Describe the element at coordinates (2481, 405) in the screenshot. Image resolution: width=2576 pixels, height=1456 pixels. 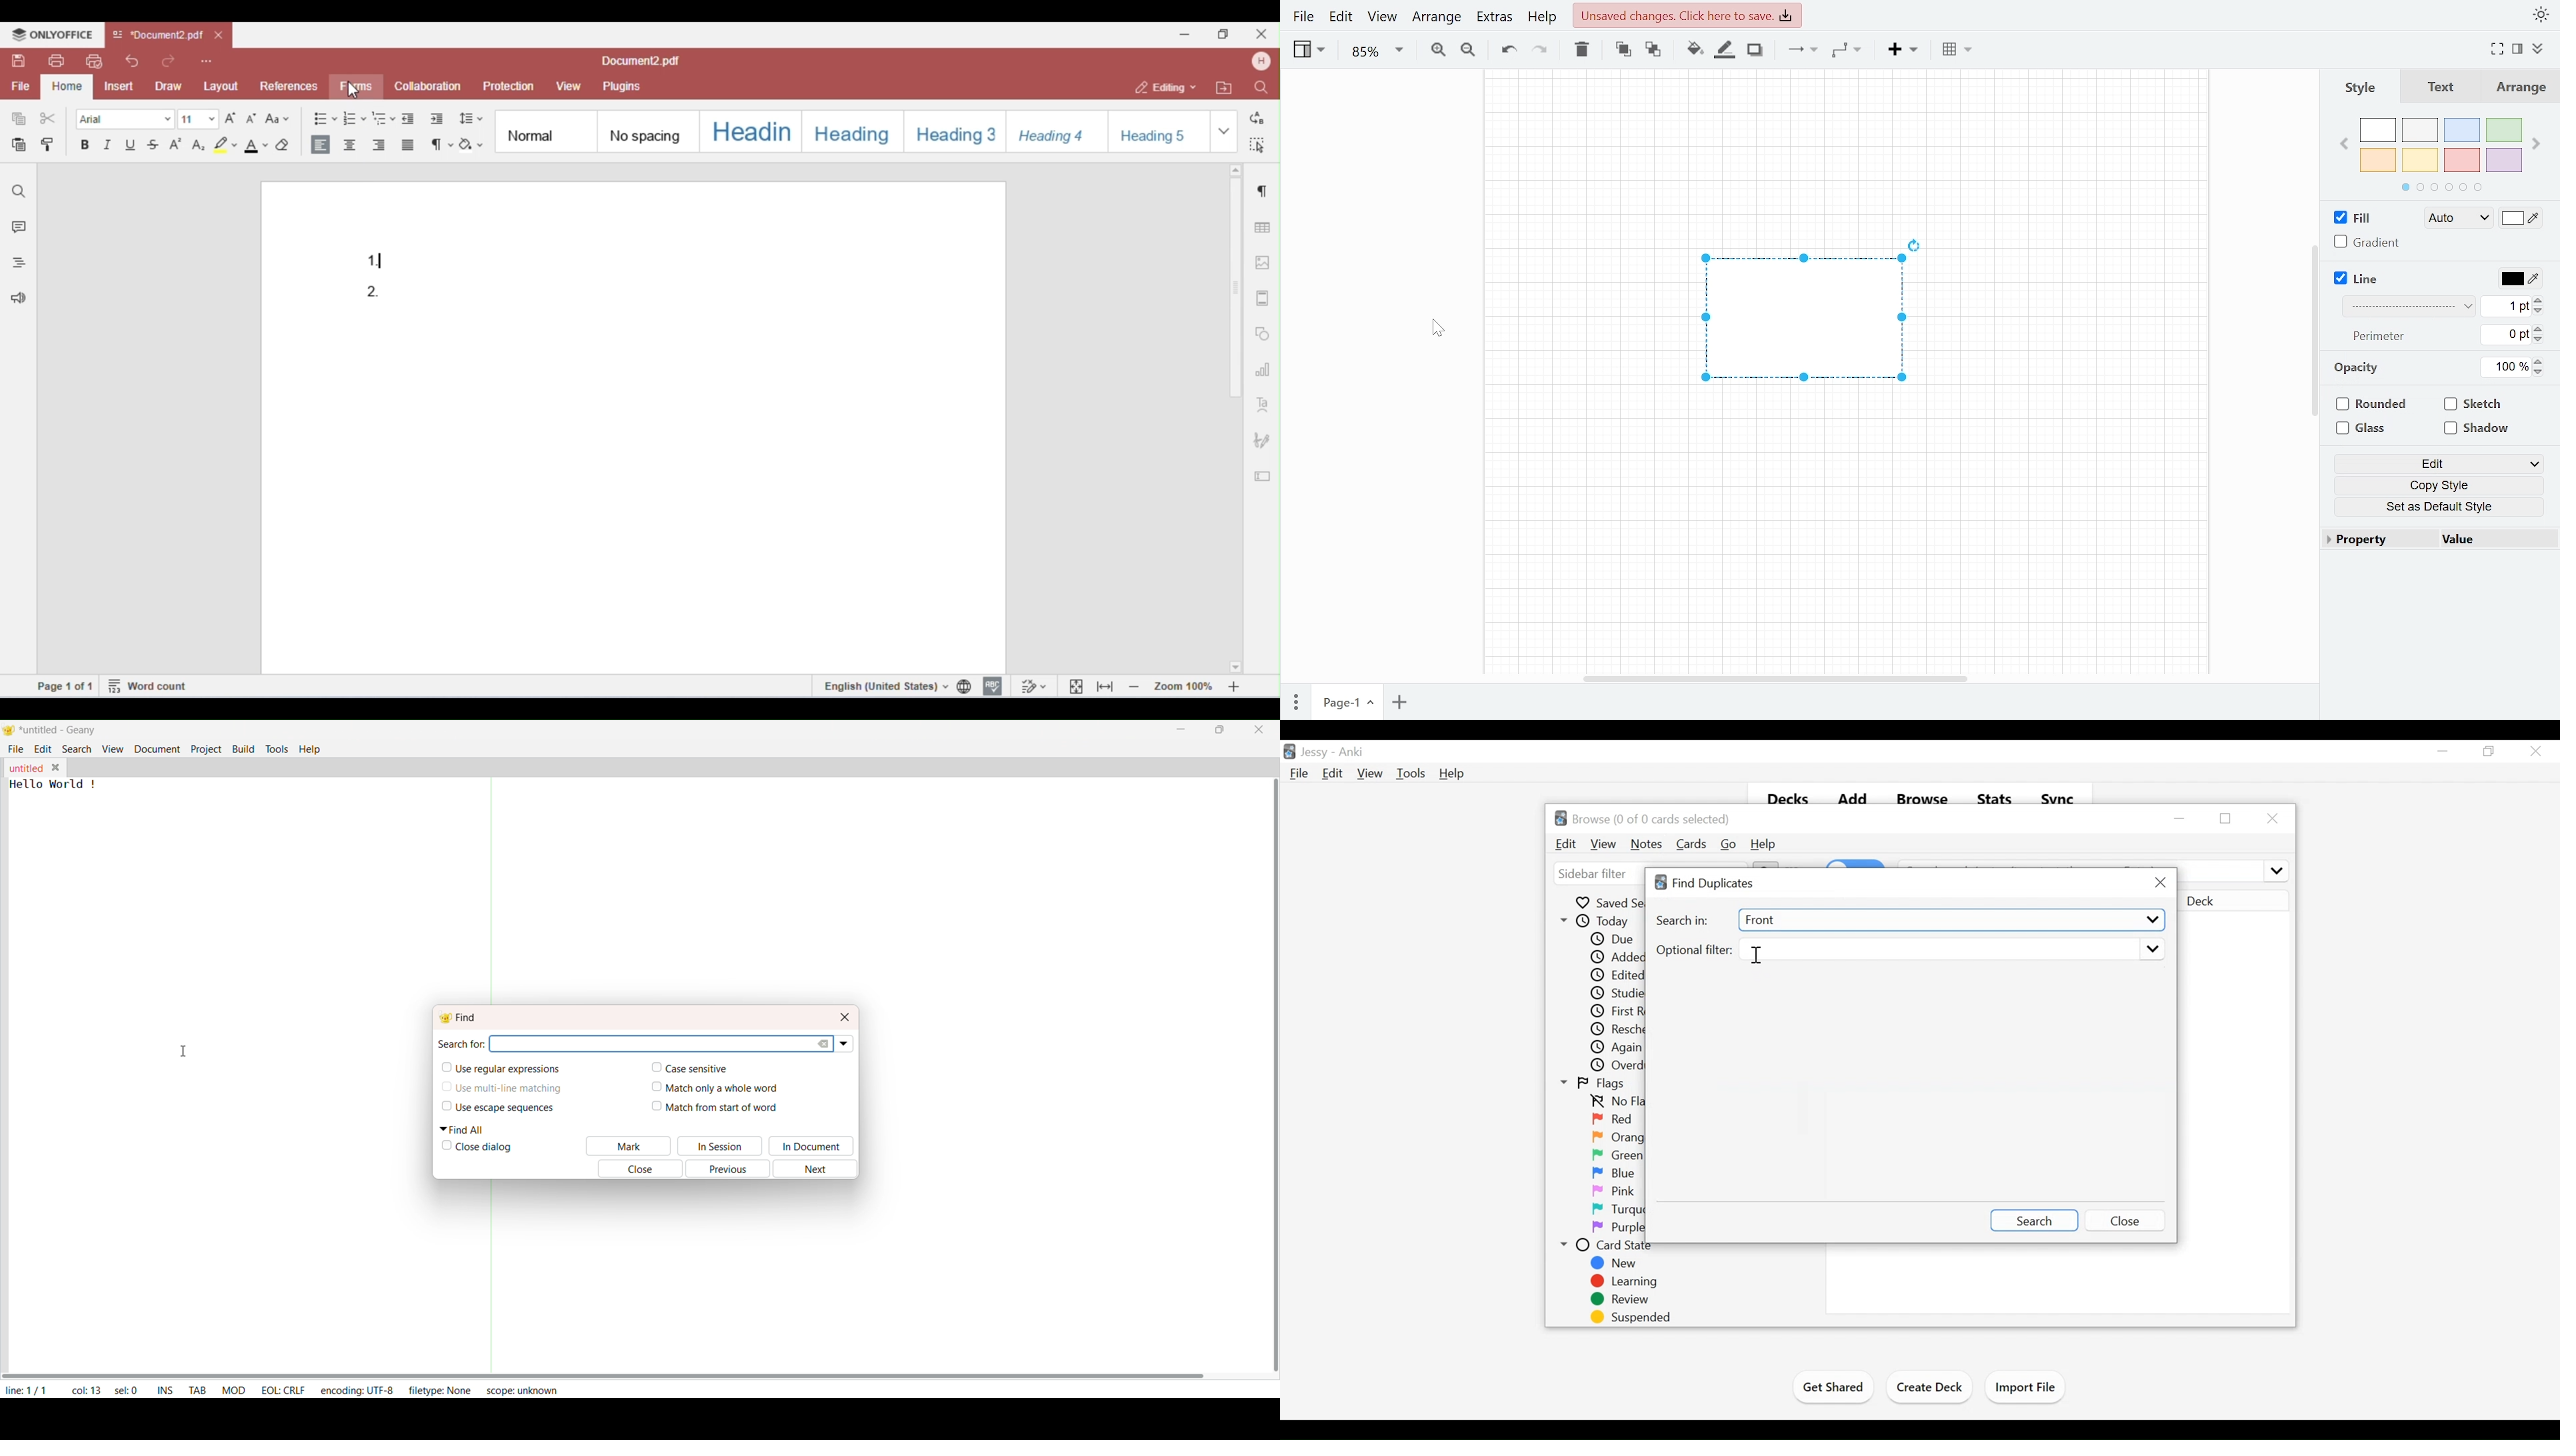
I see `Sketch` at that location.